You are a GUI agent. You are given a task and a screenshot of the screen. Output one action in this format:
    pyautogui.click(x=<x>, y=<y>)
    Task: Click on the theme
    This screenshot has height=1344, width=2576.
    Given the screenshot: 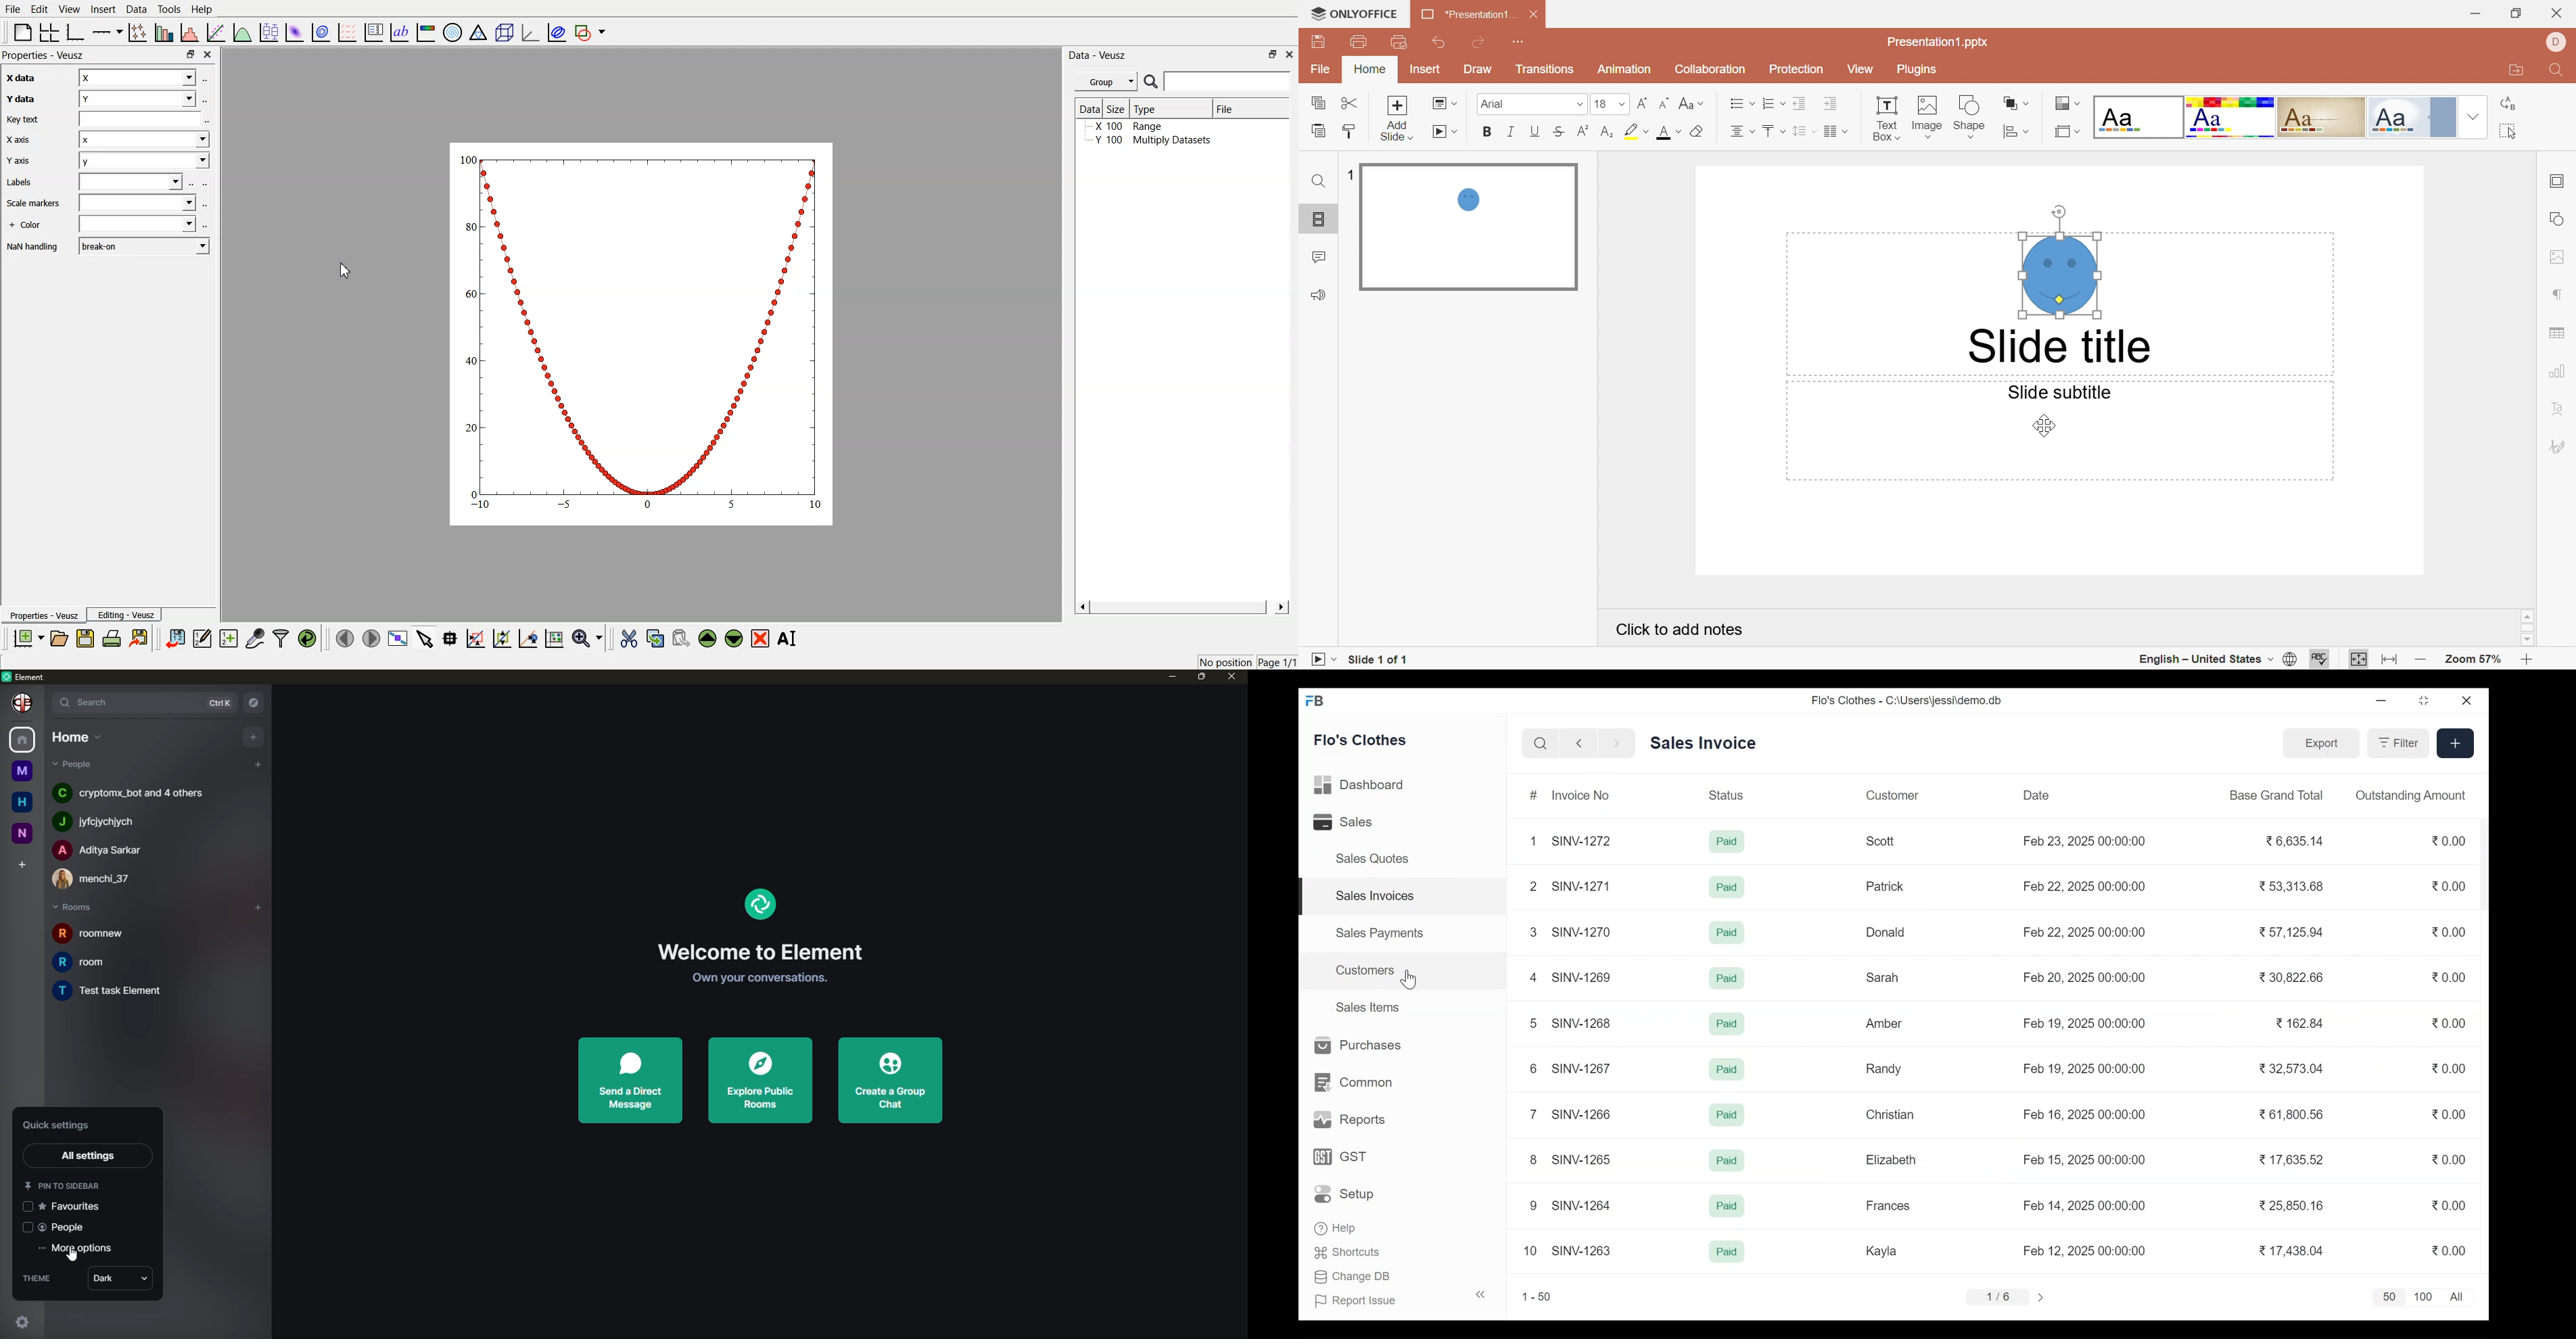 What is the action you would take?
    pyautogui.click(x=39, y=1279)
    